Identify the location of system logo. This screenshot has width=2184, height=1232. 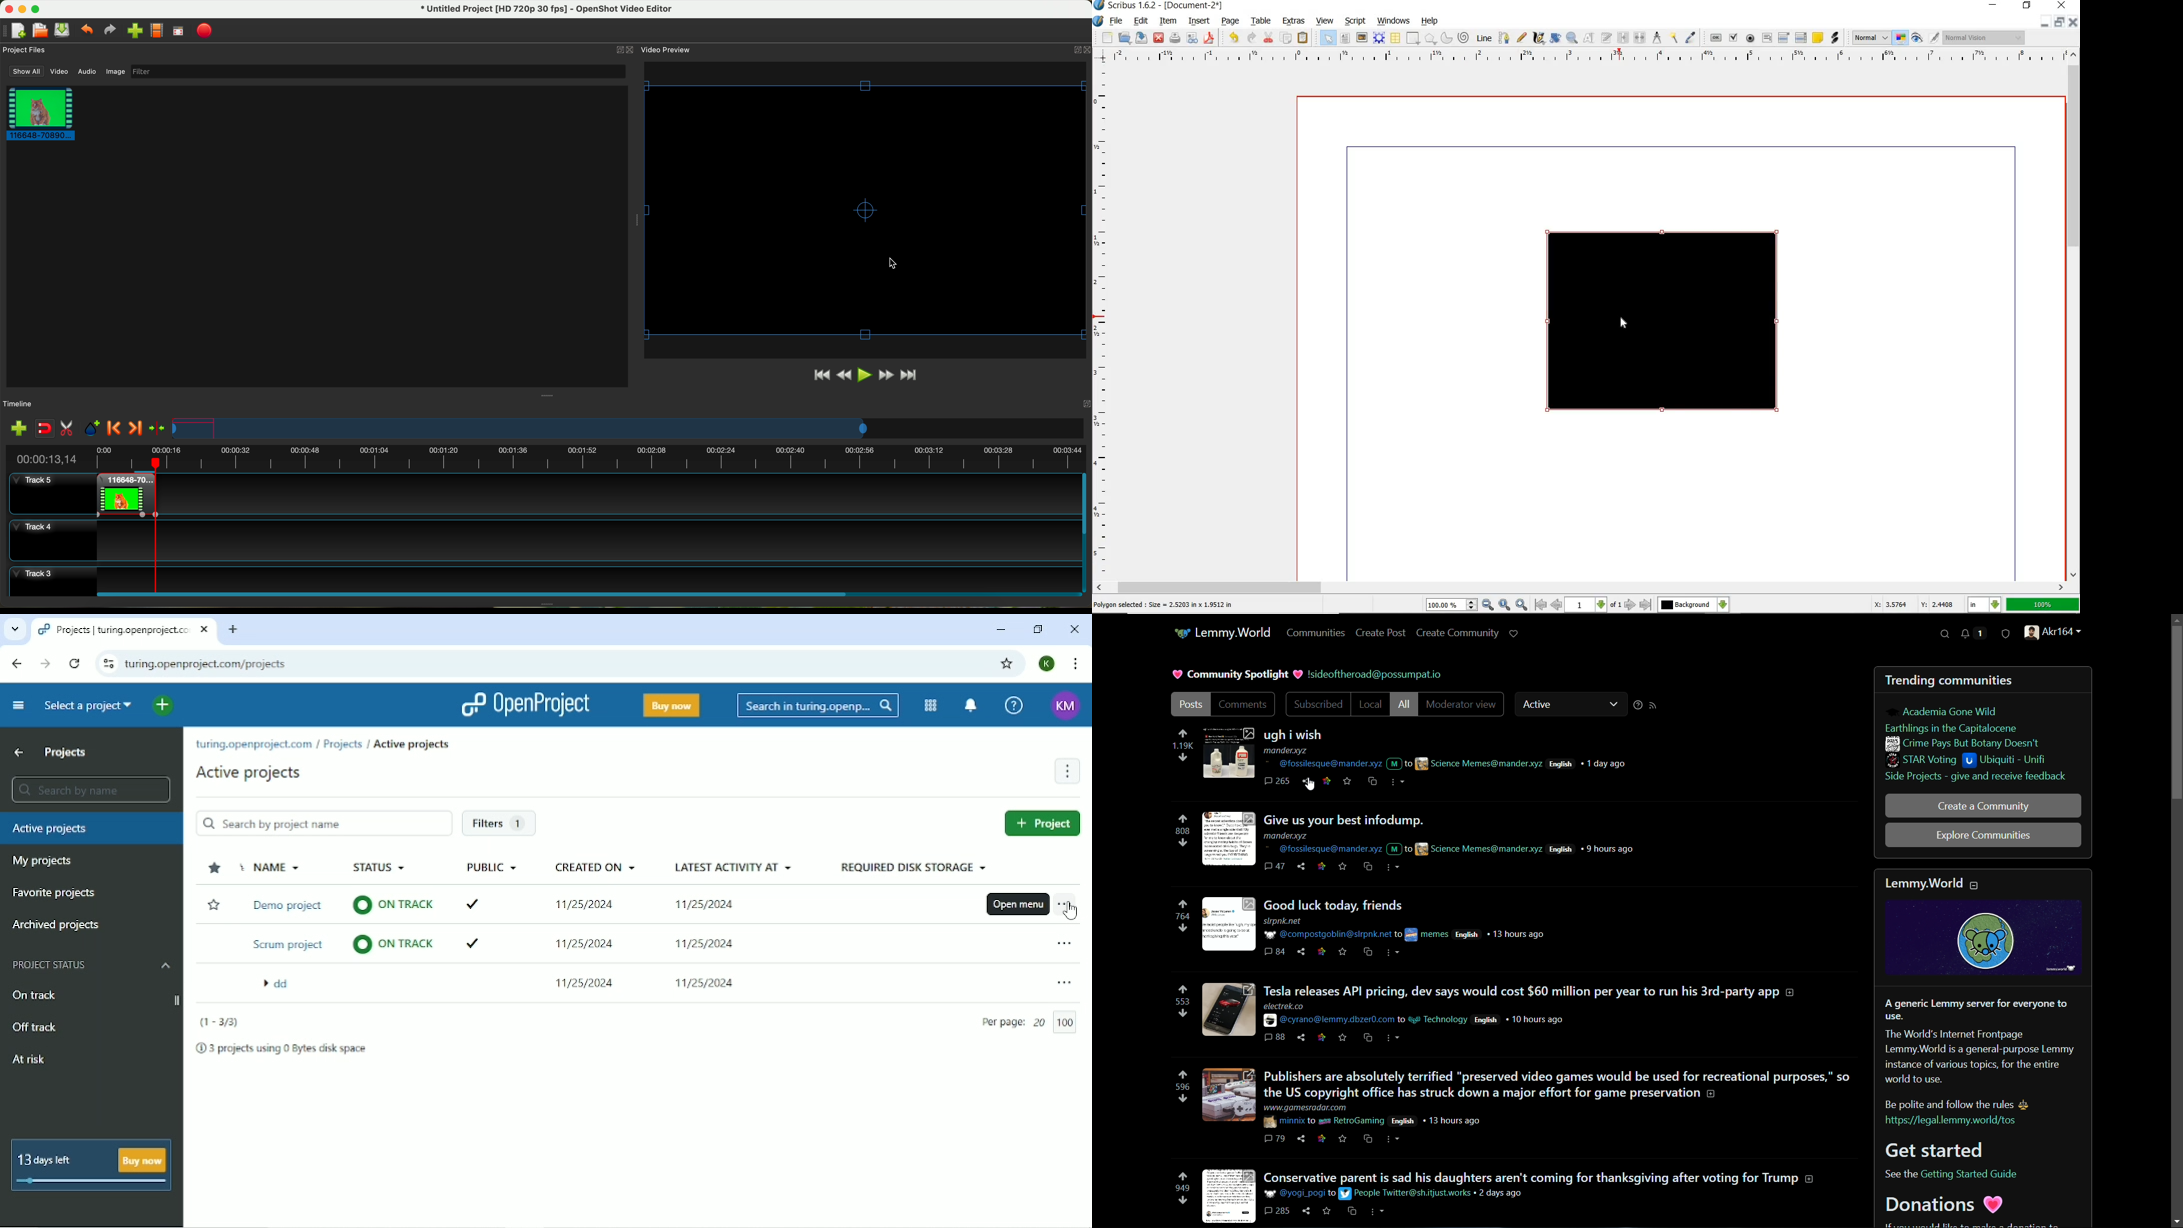
(1099, 22).